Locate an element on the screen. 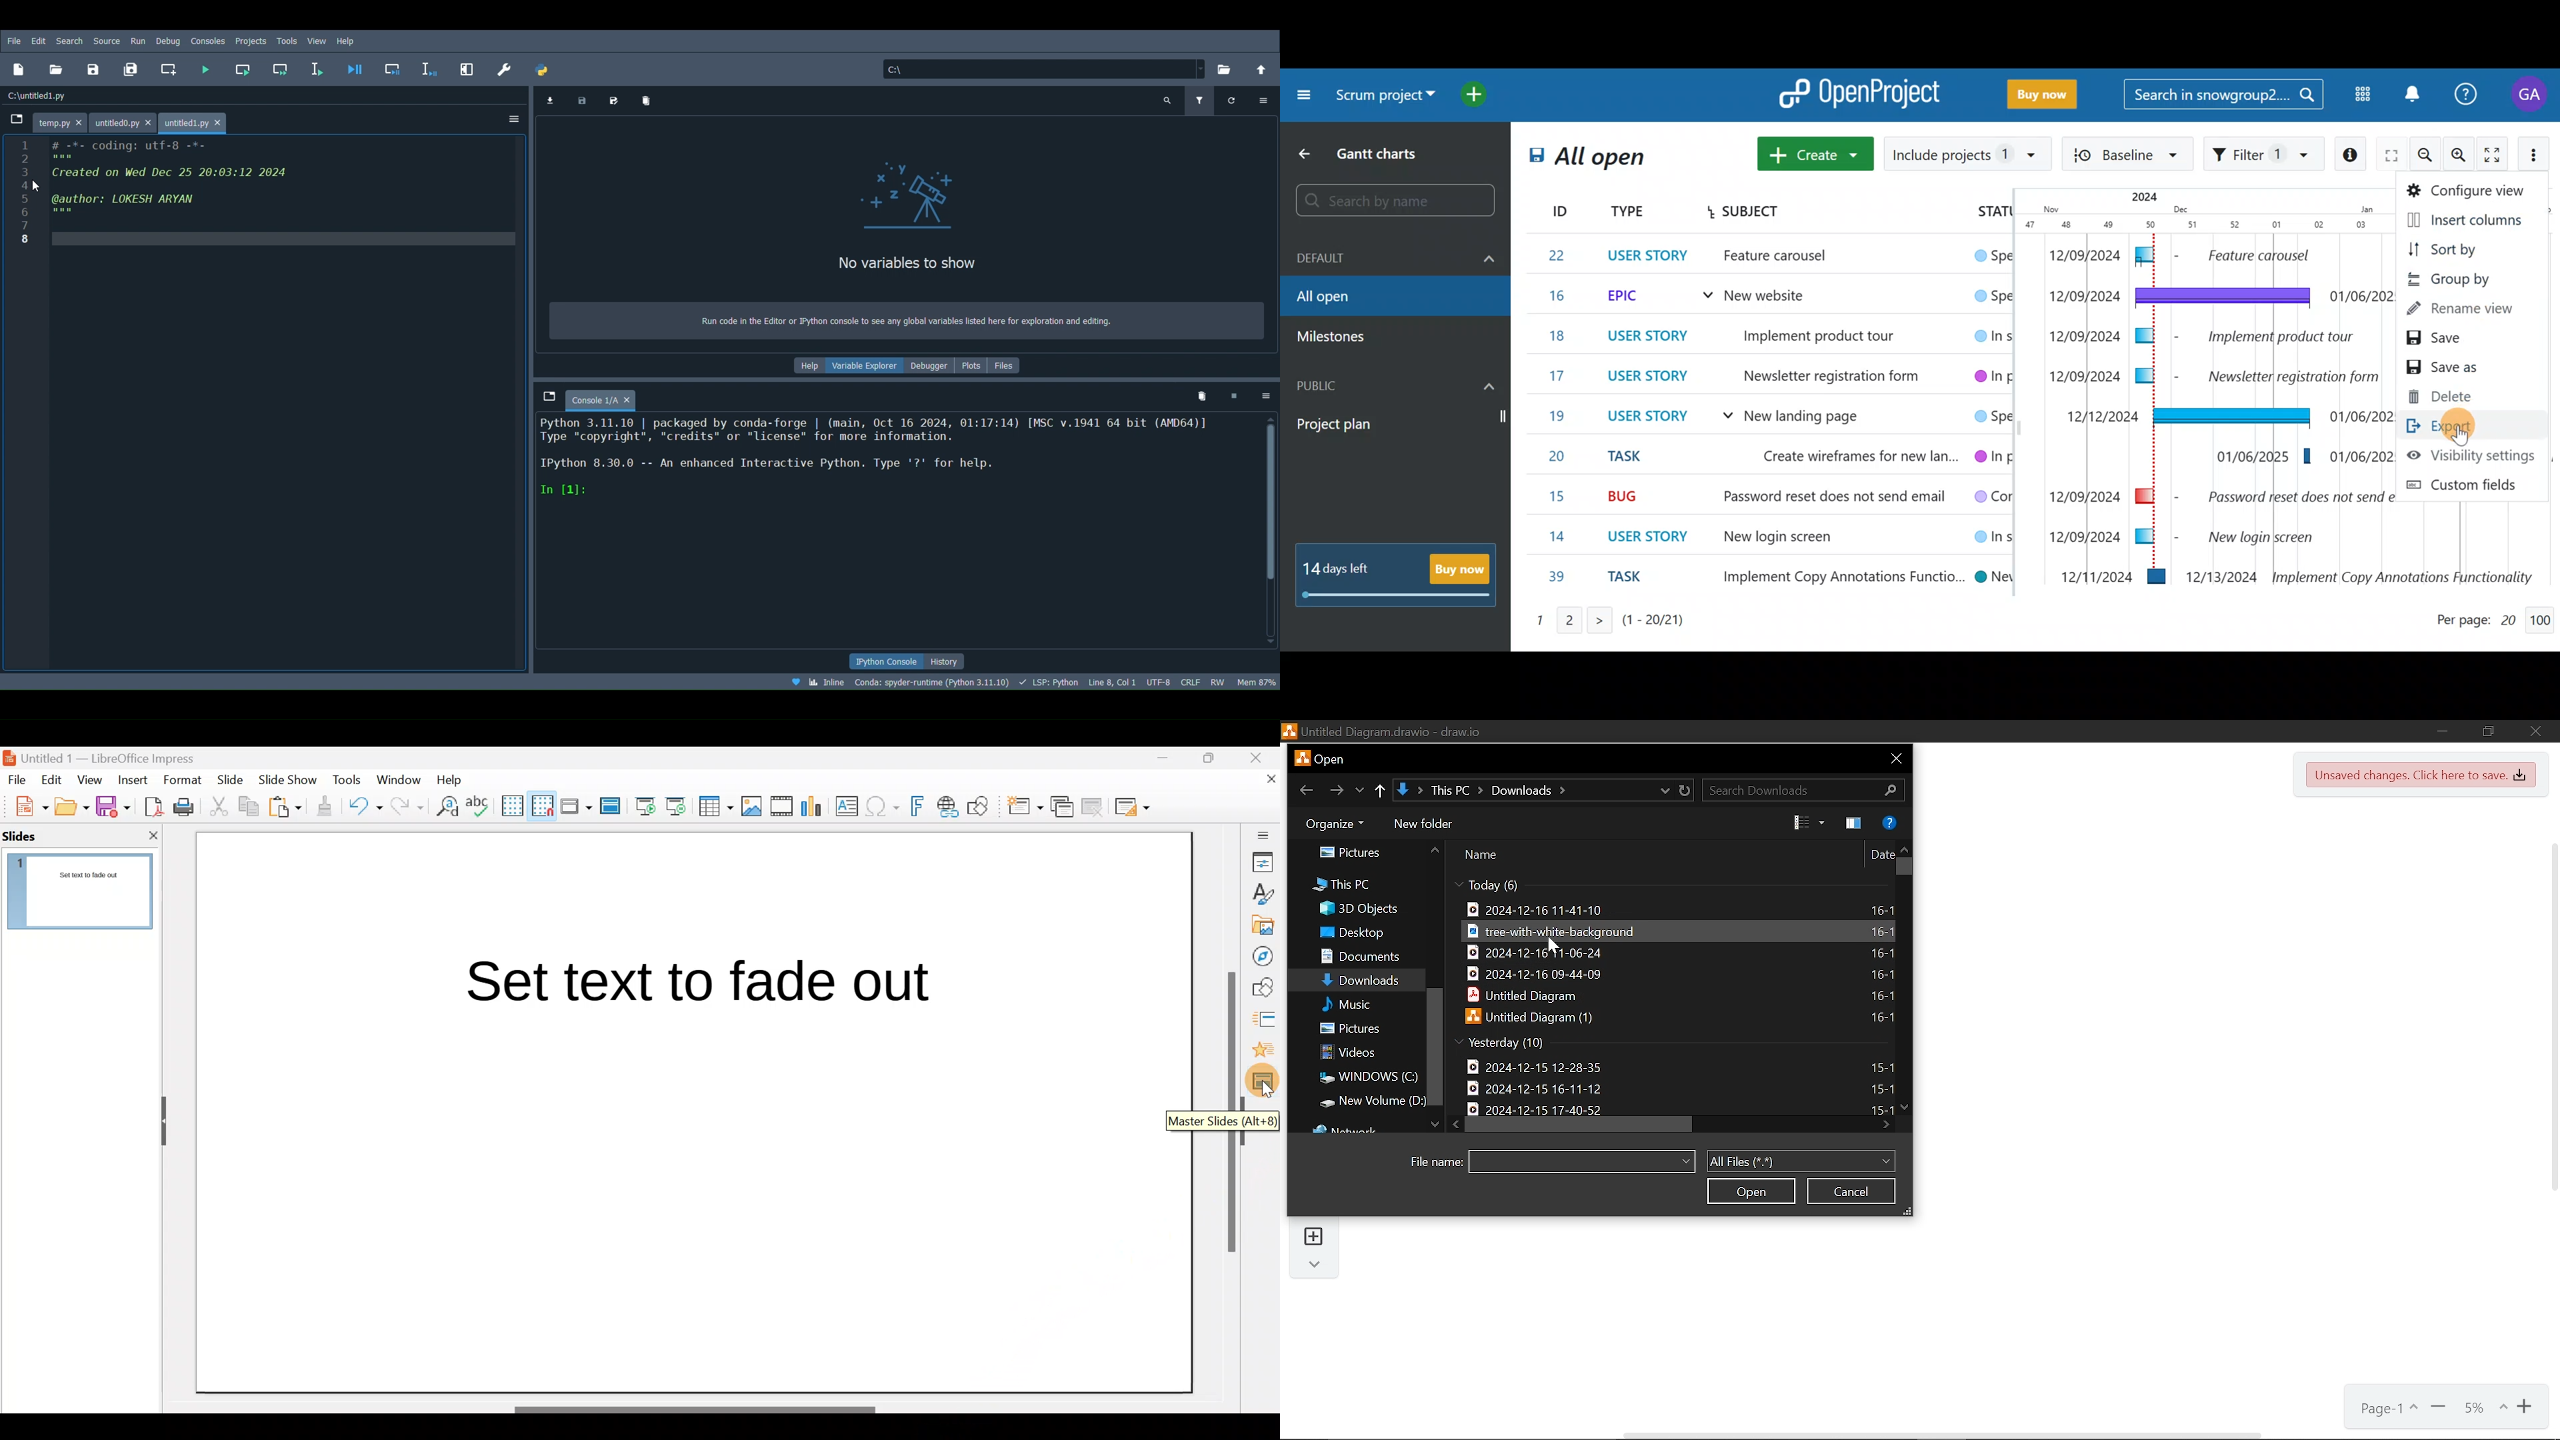  Import data is located at coordinates (549, 100).